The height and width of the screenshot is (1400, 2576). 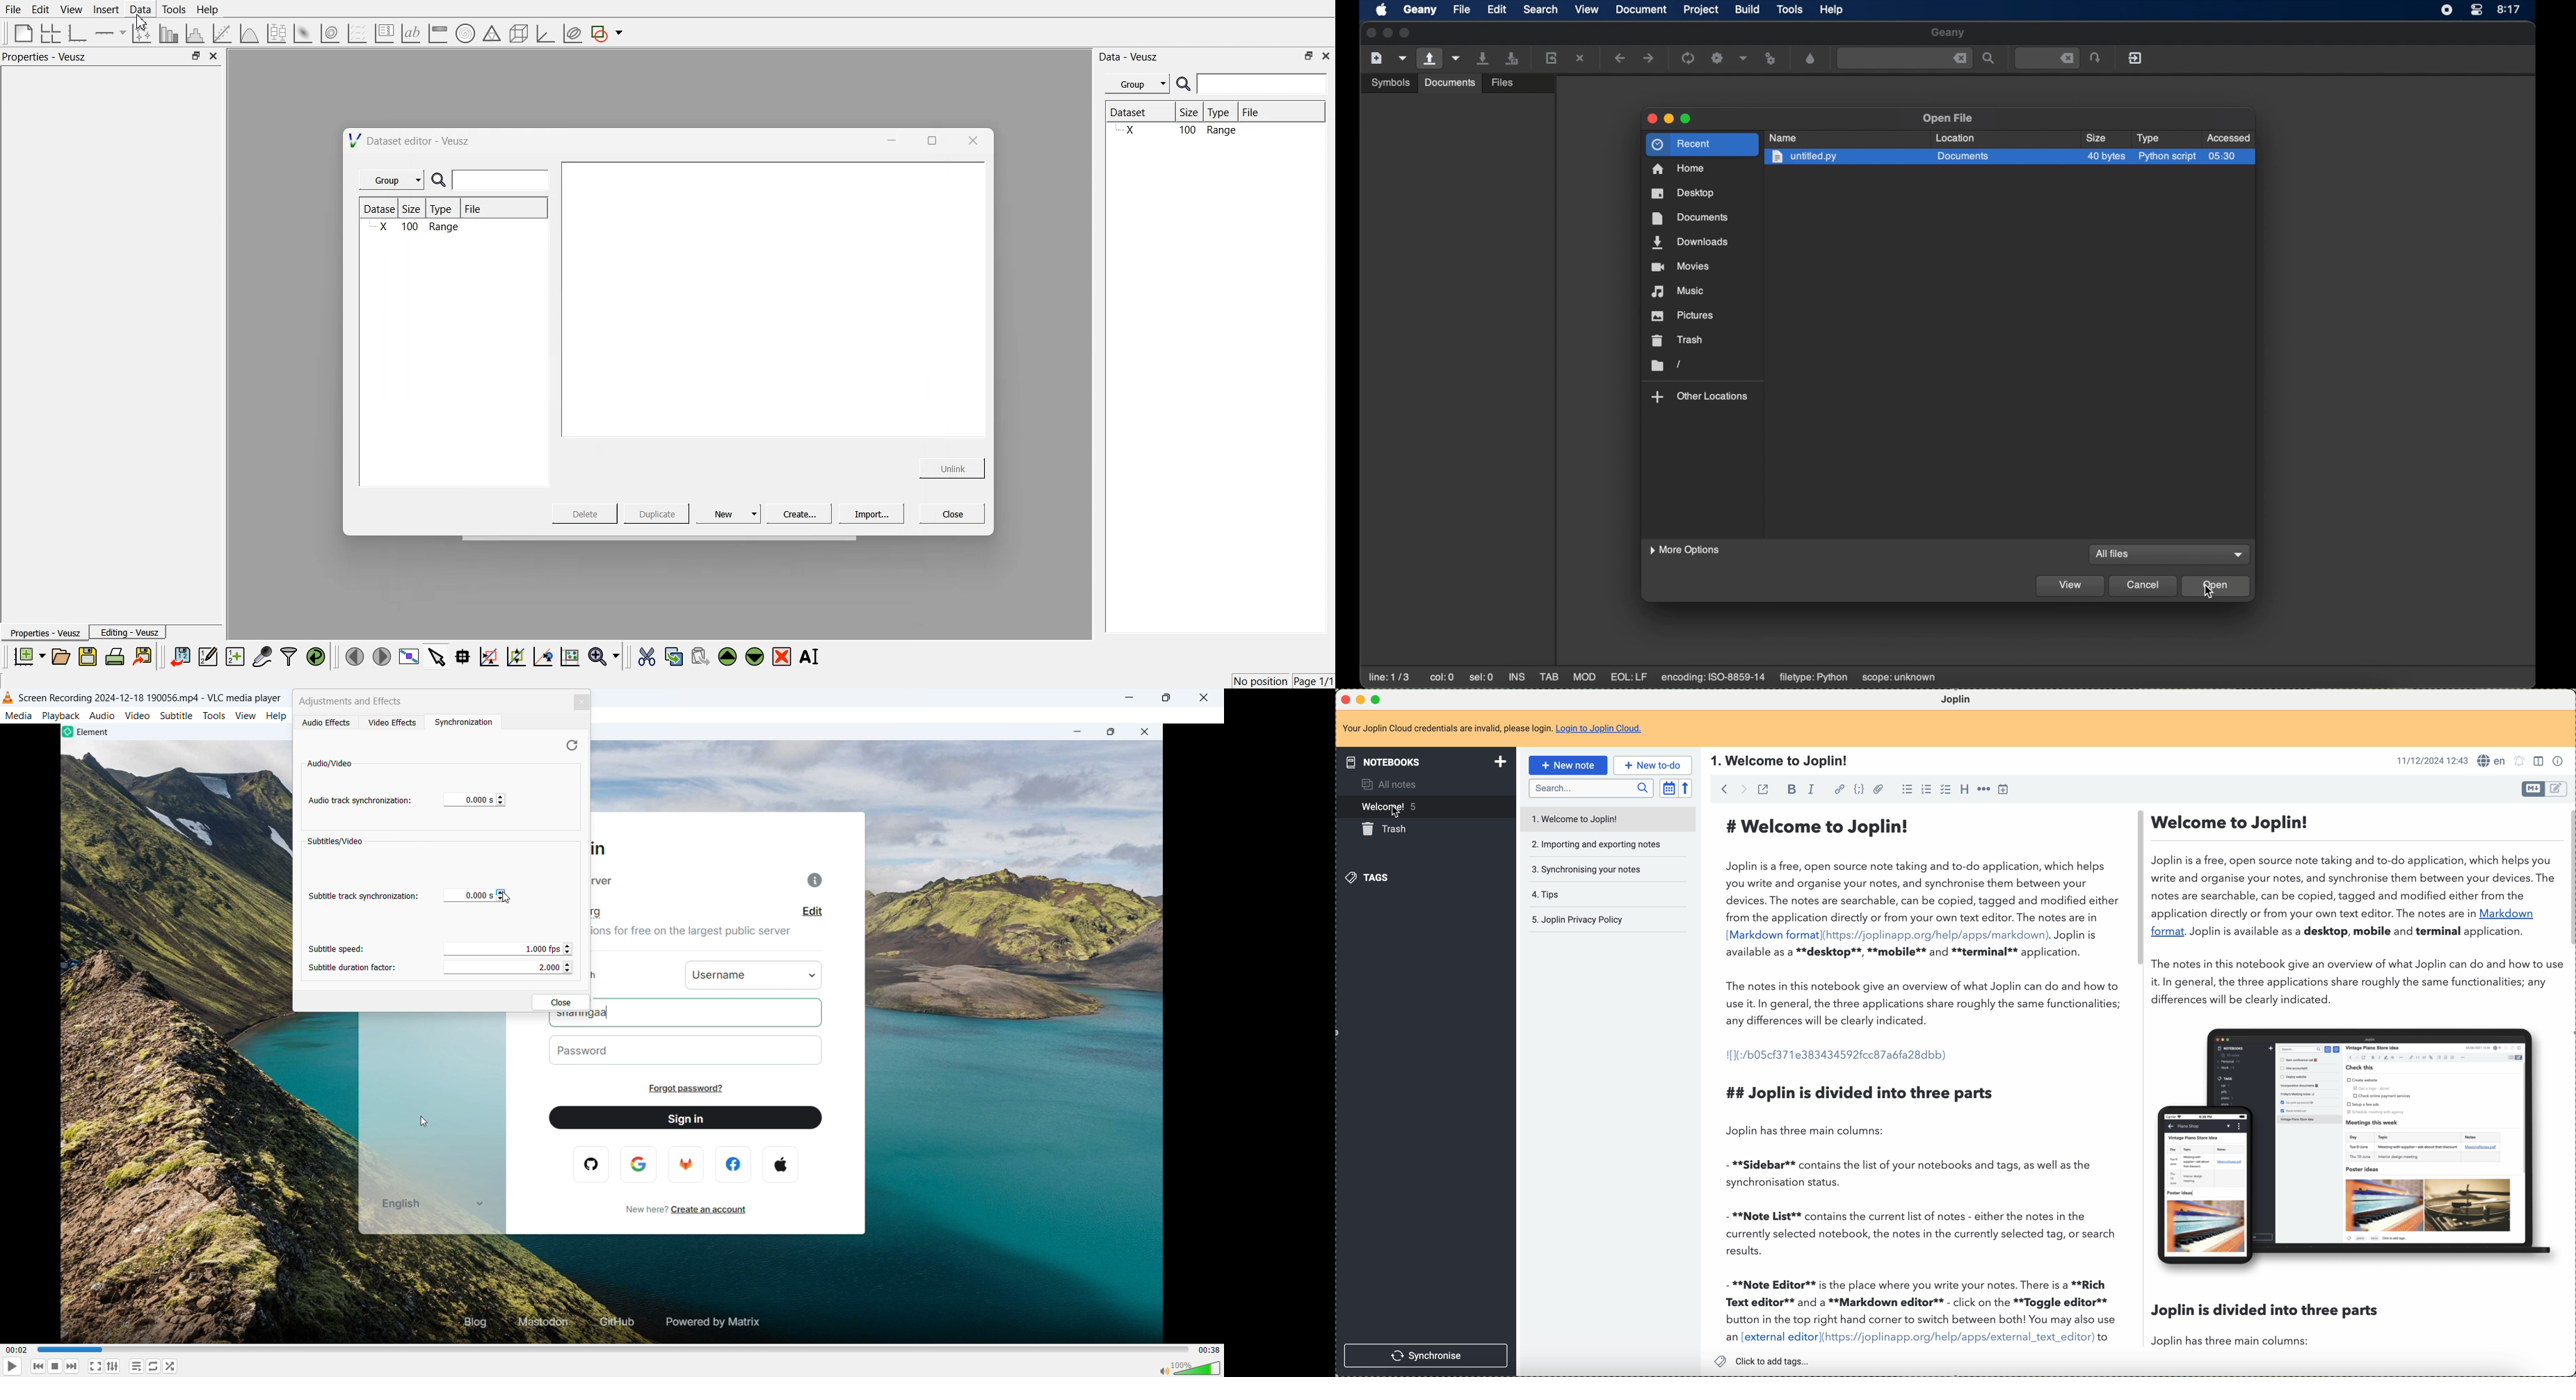 I want to click on search bar, so click(x=1591, y=789).